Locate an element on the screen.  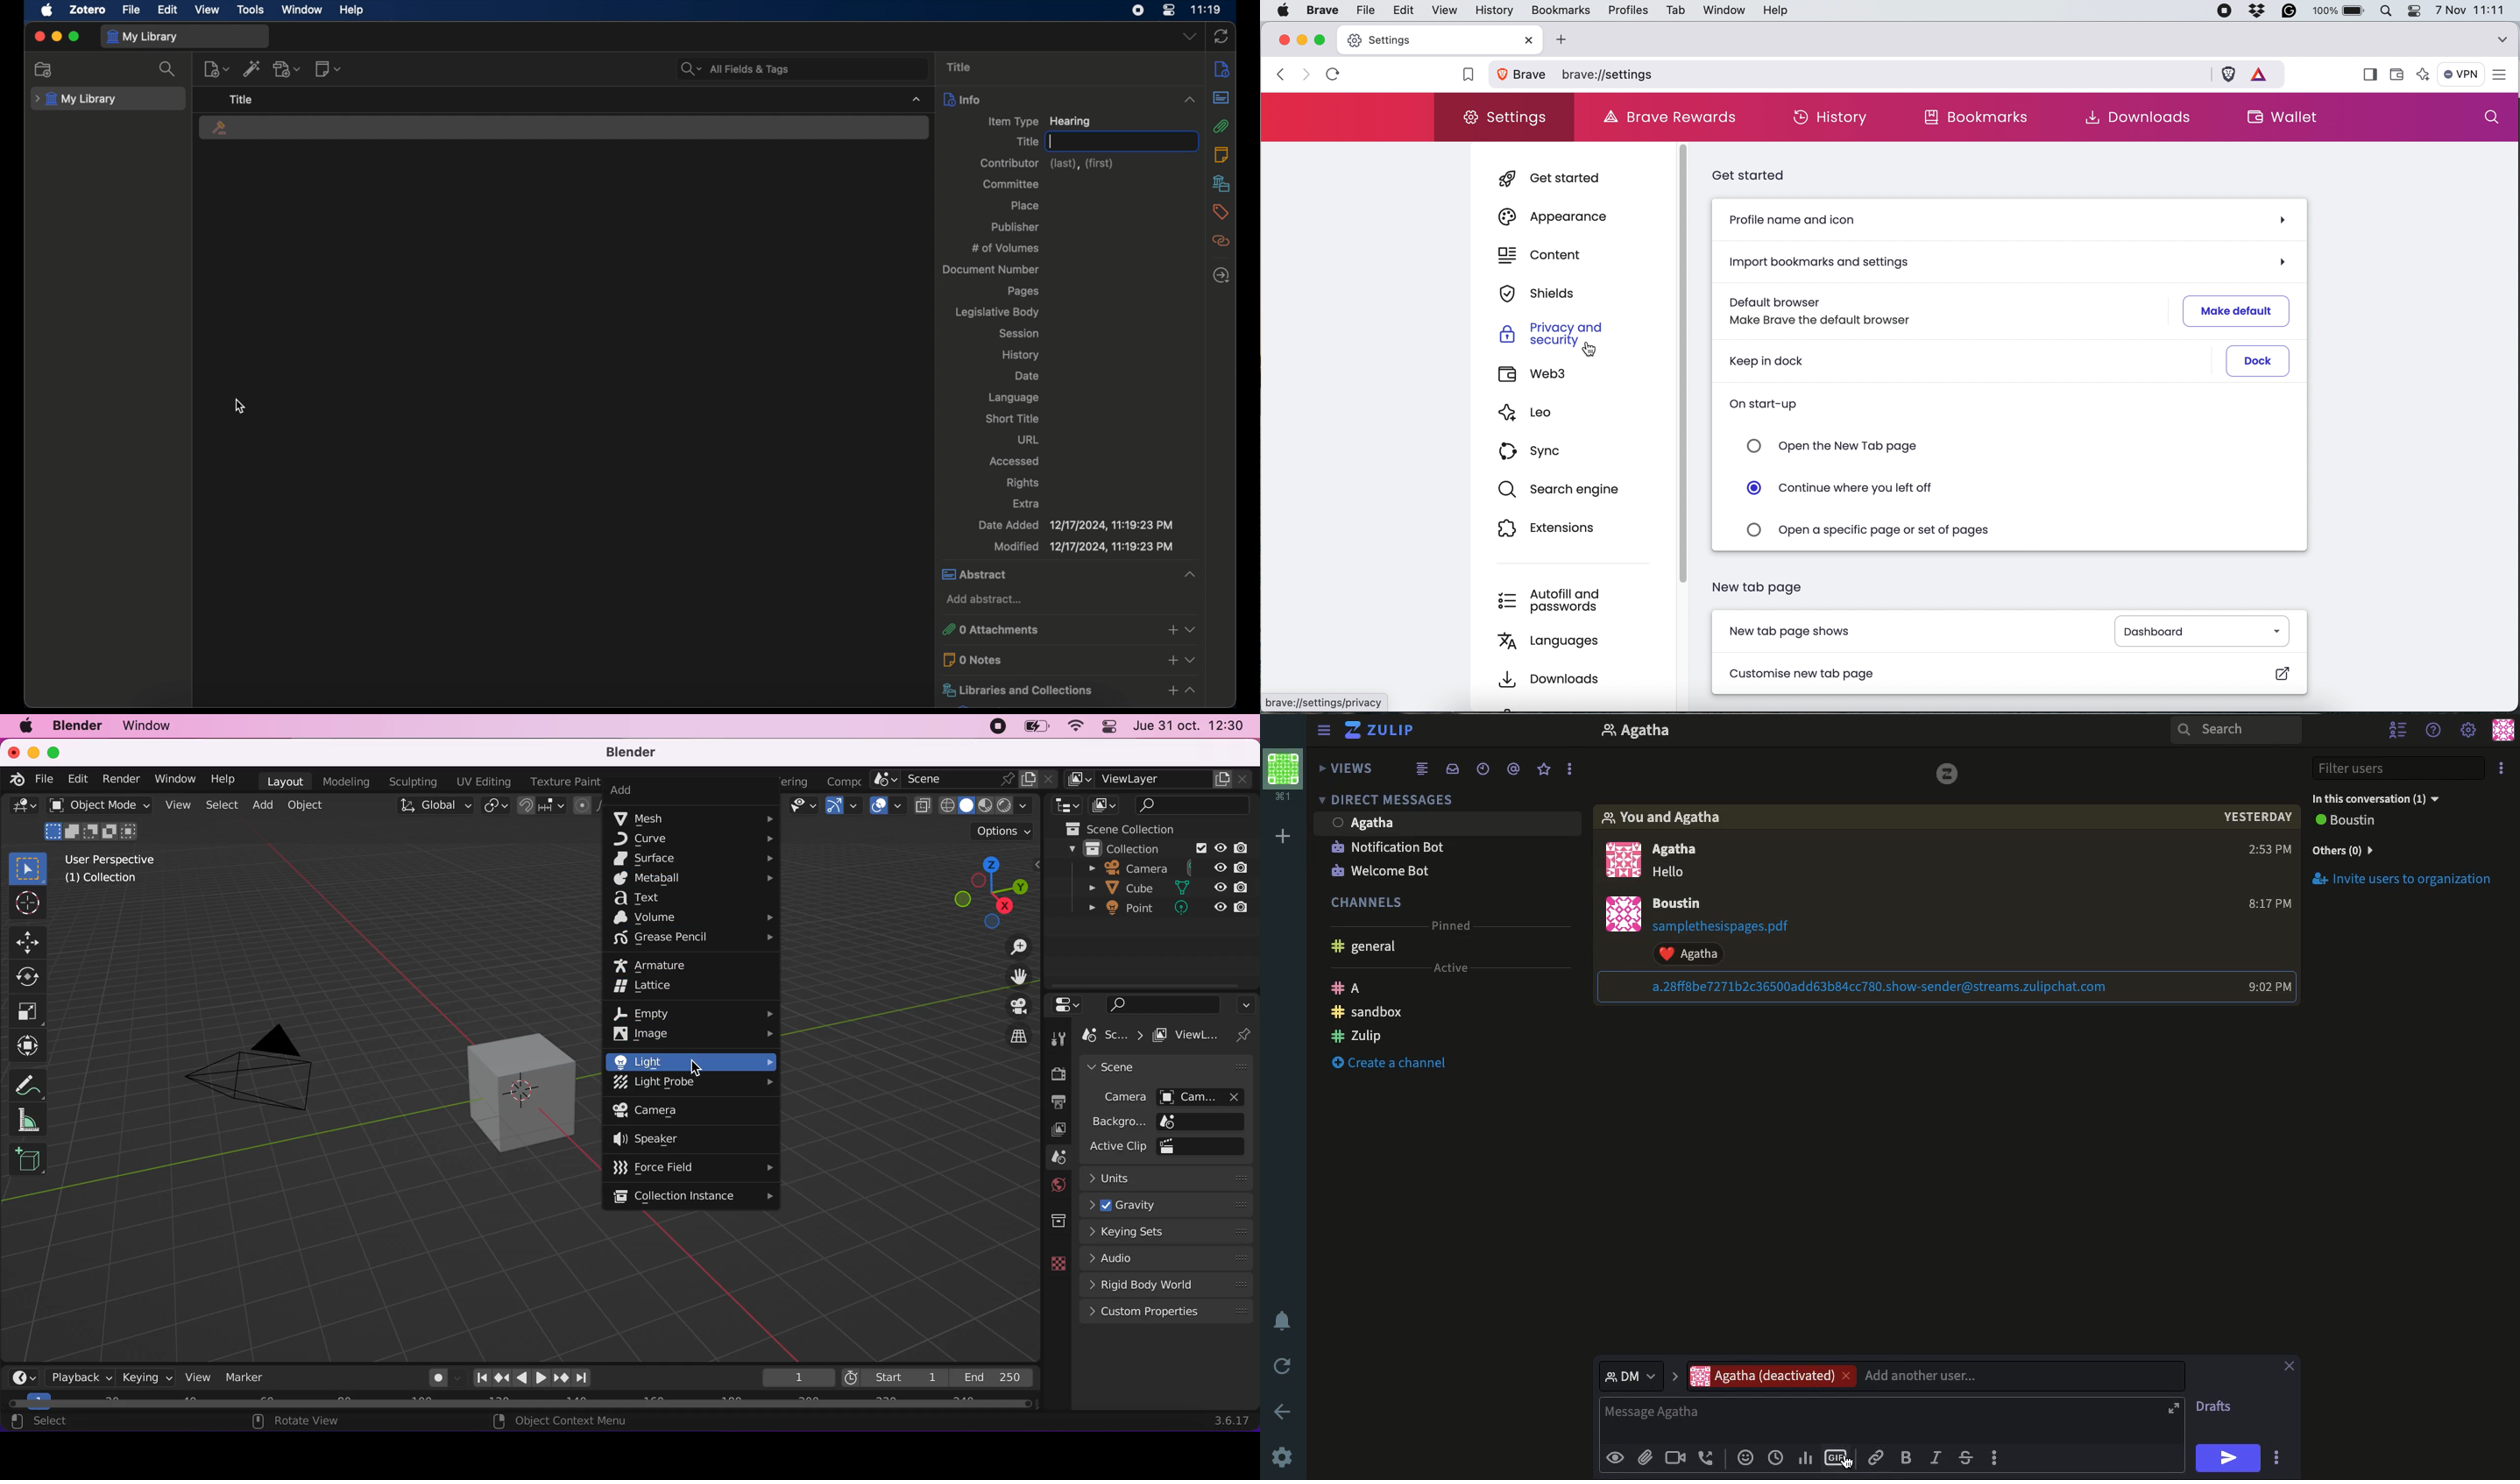
privacy and security is located at coordinates (1551, 333).